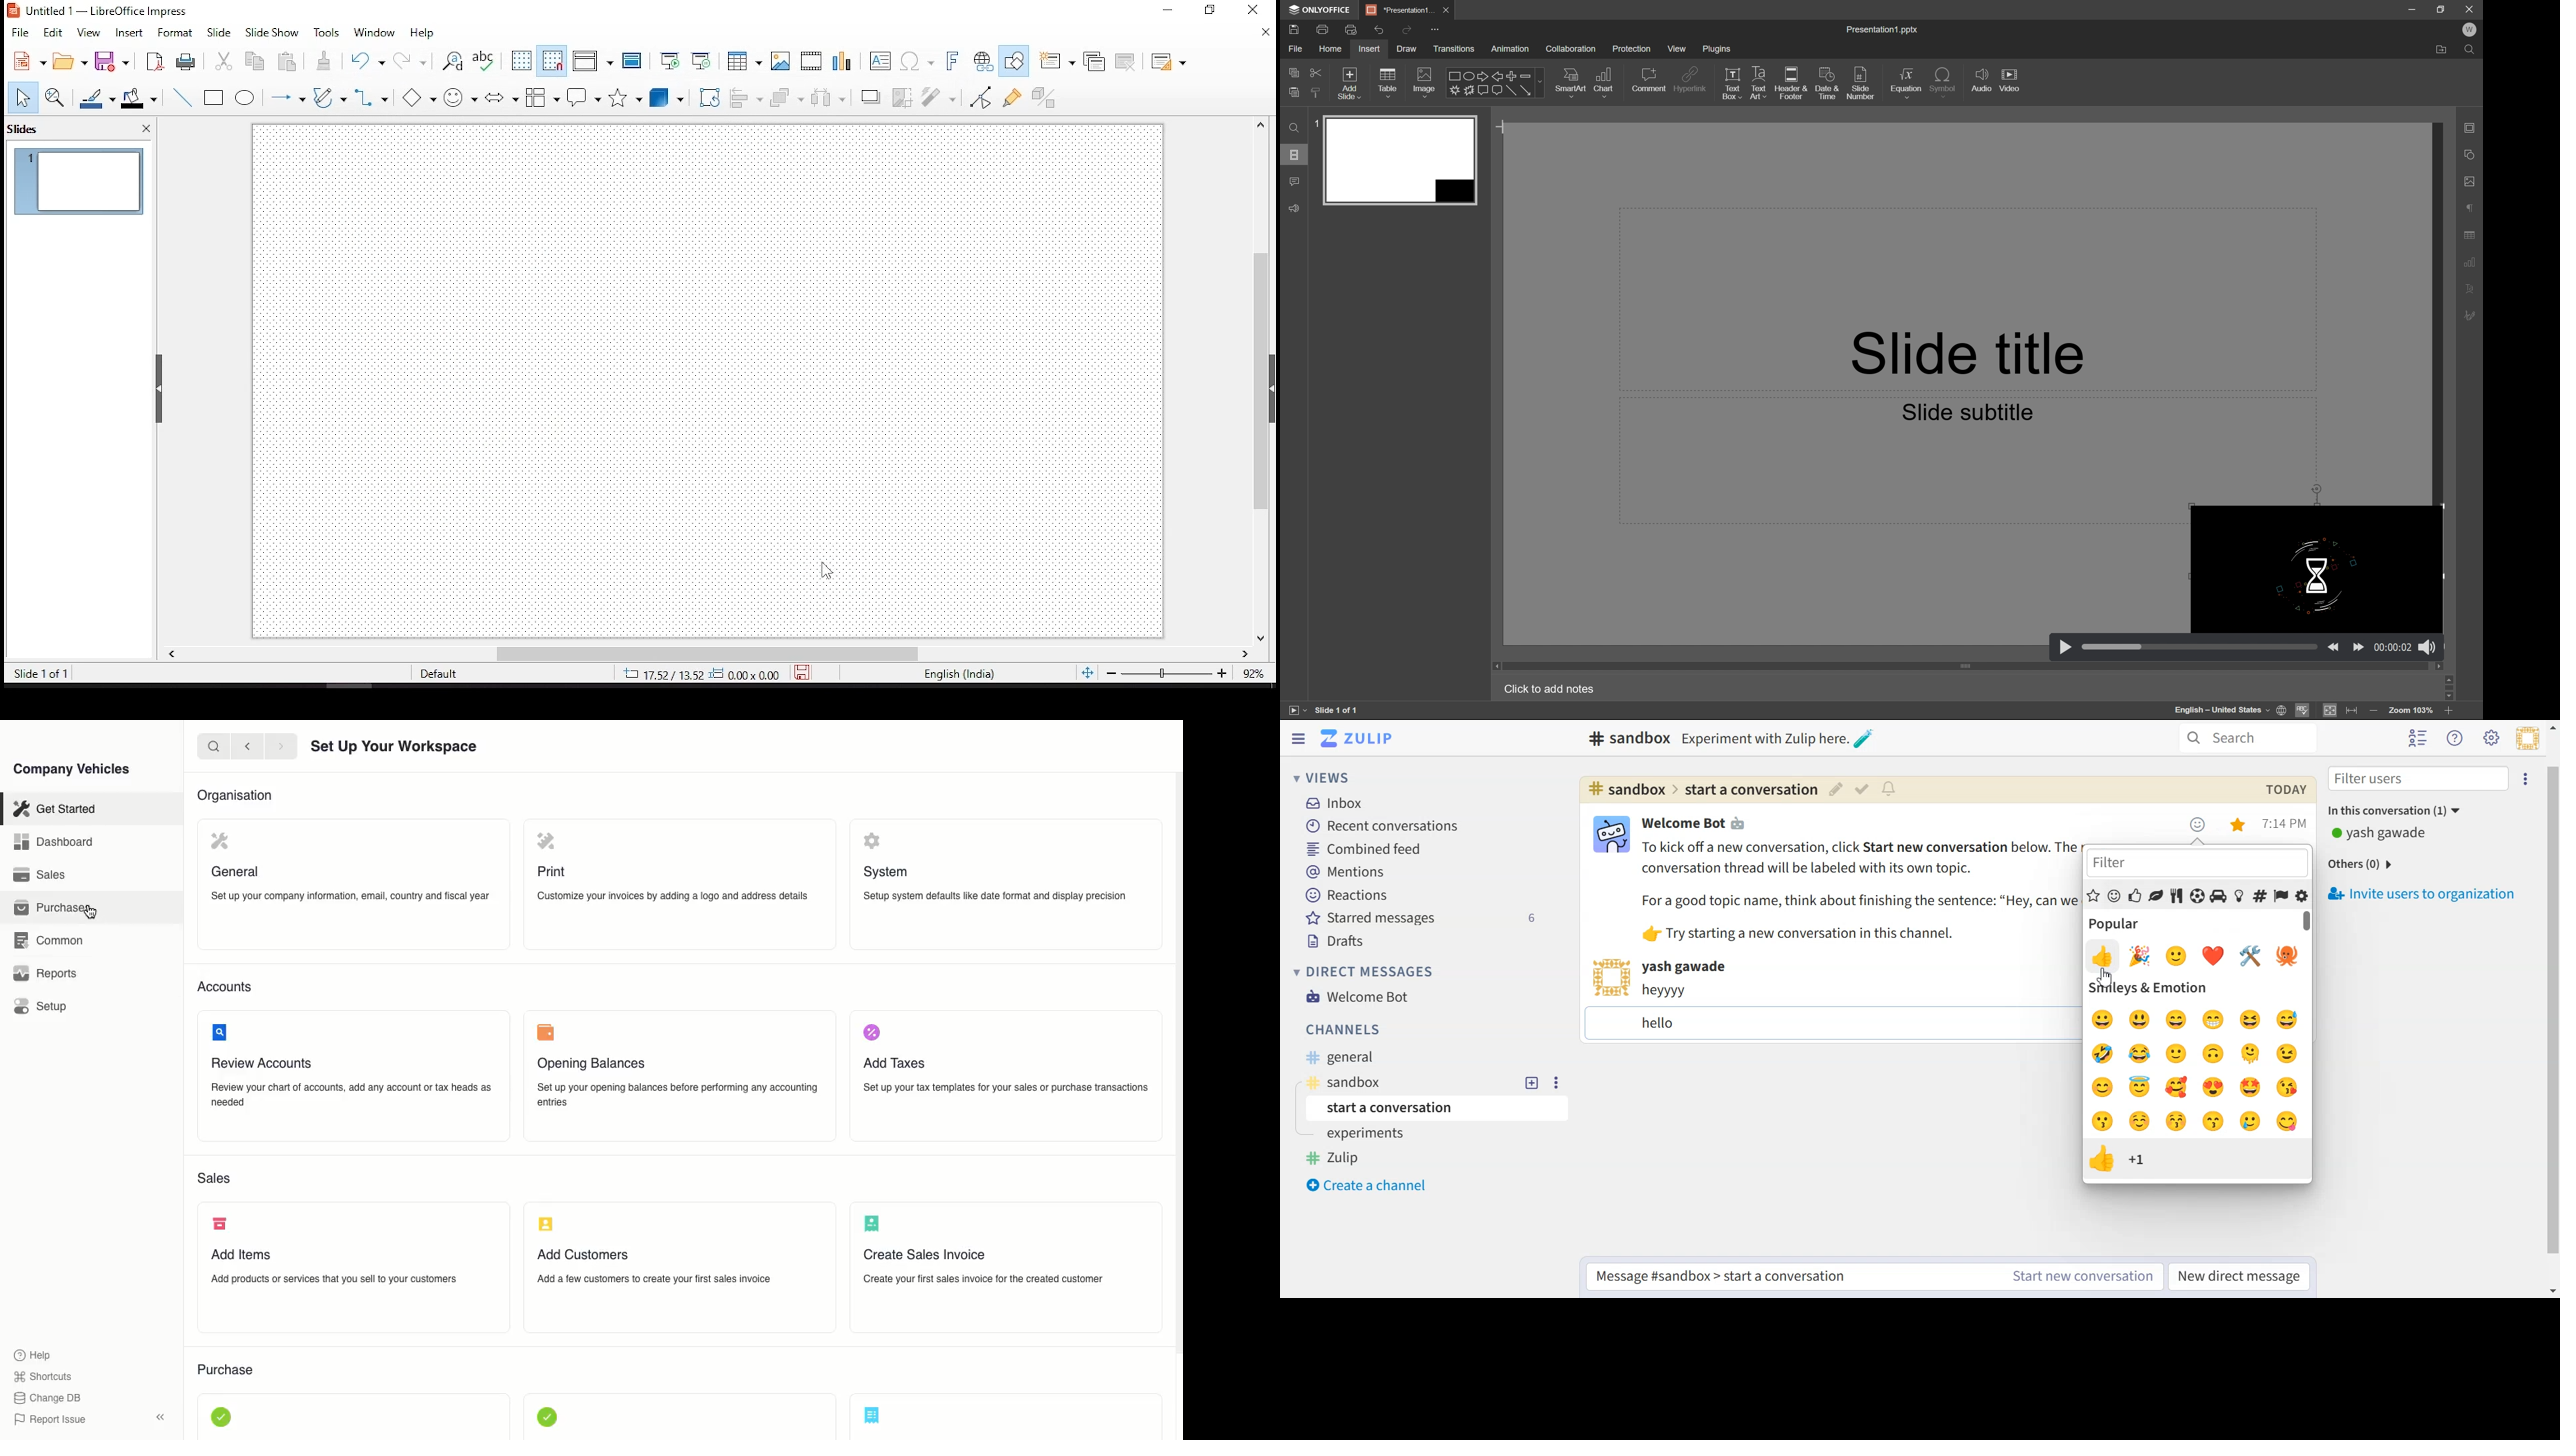 This screenshot has height=1456, width=2576. I want to click on emoji, so click(2135, 955).